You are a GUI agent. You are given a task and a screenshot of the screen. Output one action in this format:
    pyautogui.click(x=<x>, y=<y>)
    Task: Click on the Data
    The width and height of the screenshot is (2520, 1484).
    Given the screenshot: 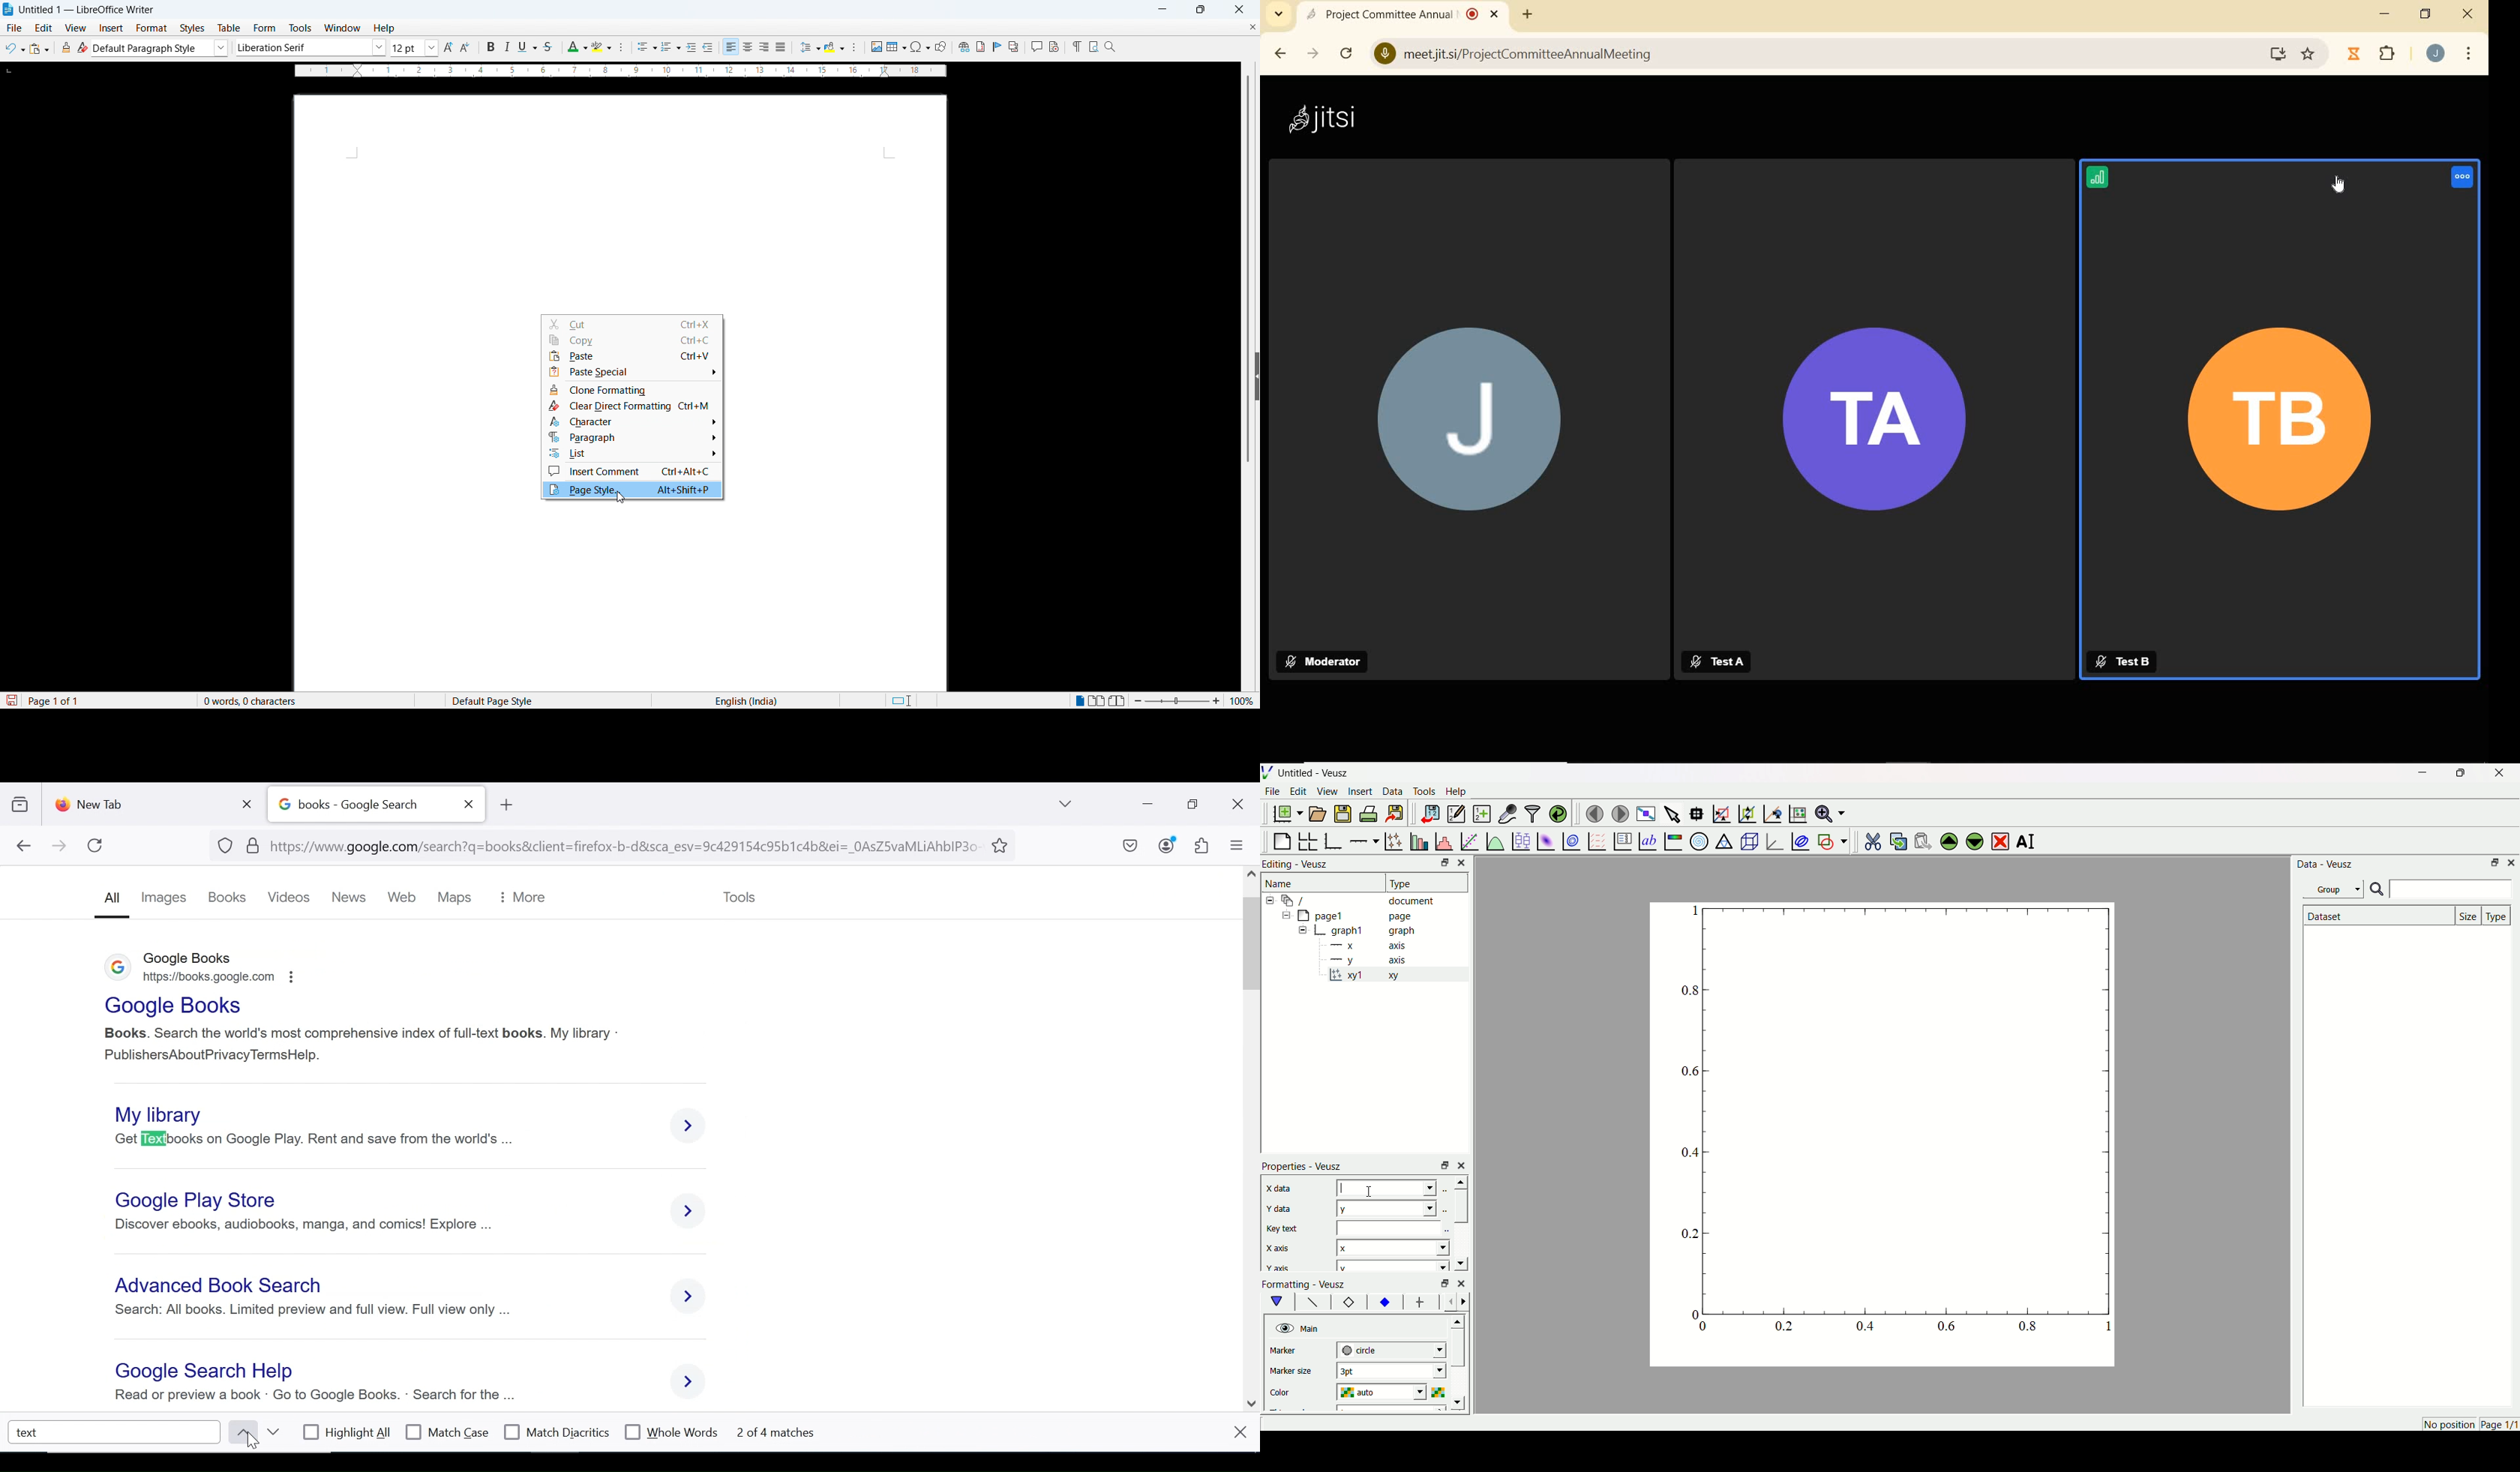 What is the action you would take?
    pyautogui.click(x=1393, y=793)
    